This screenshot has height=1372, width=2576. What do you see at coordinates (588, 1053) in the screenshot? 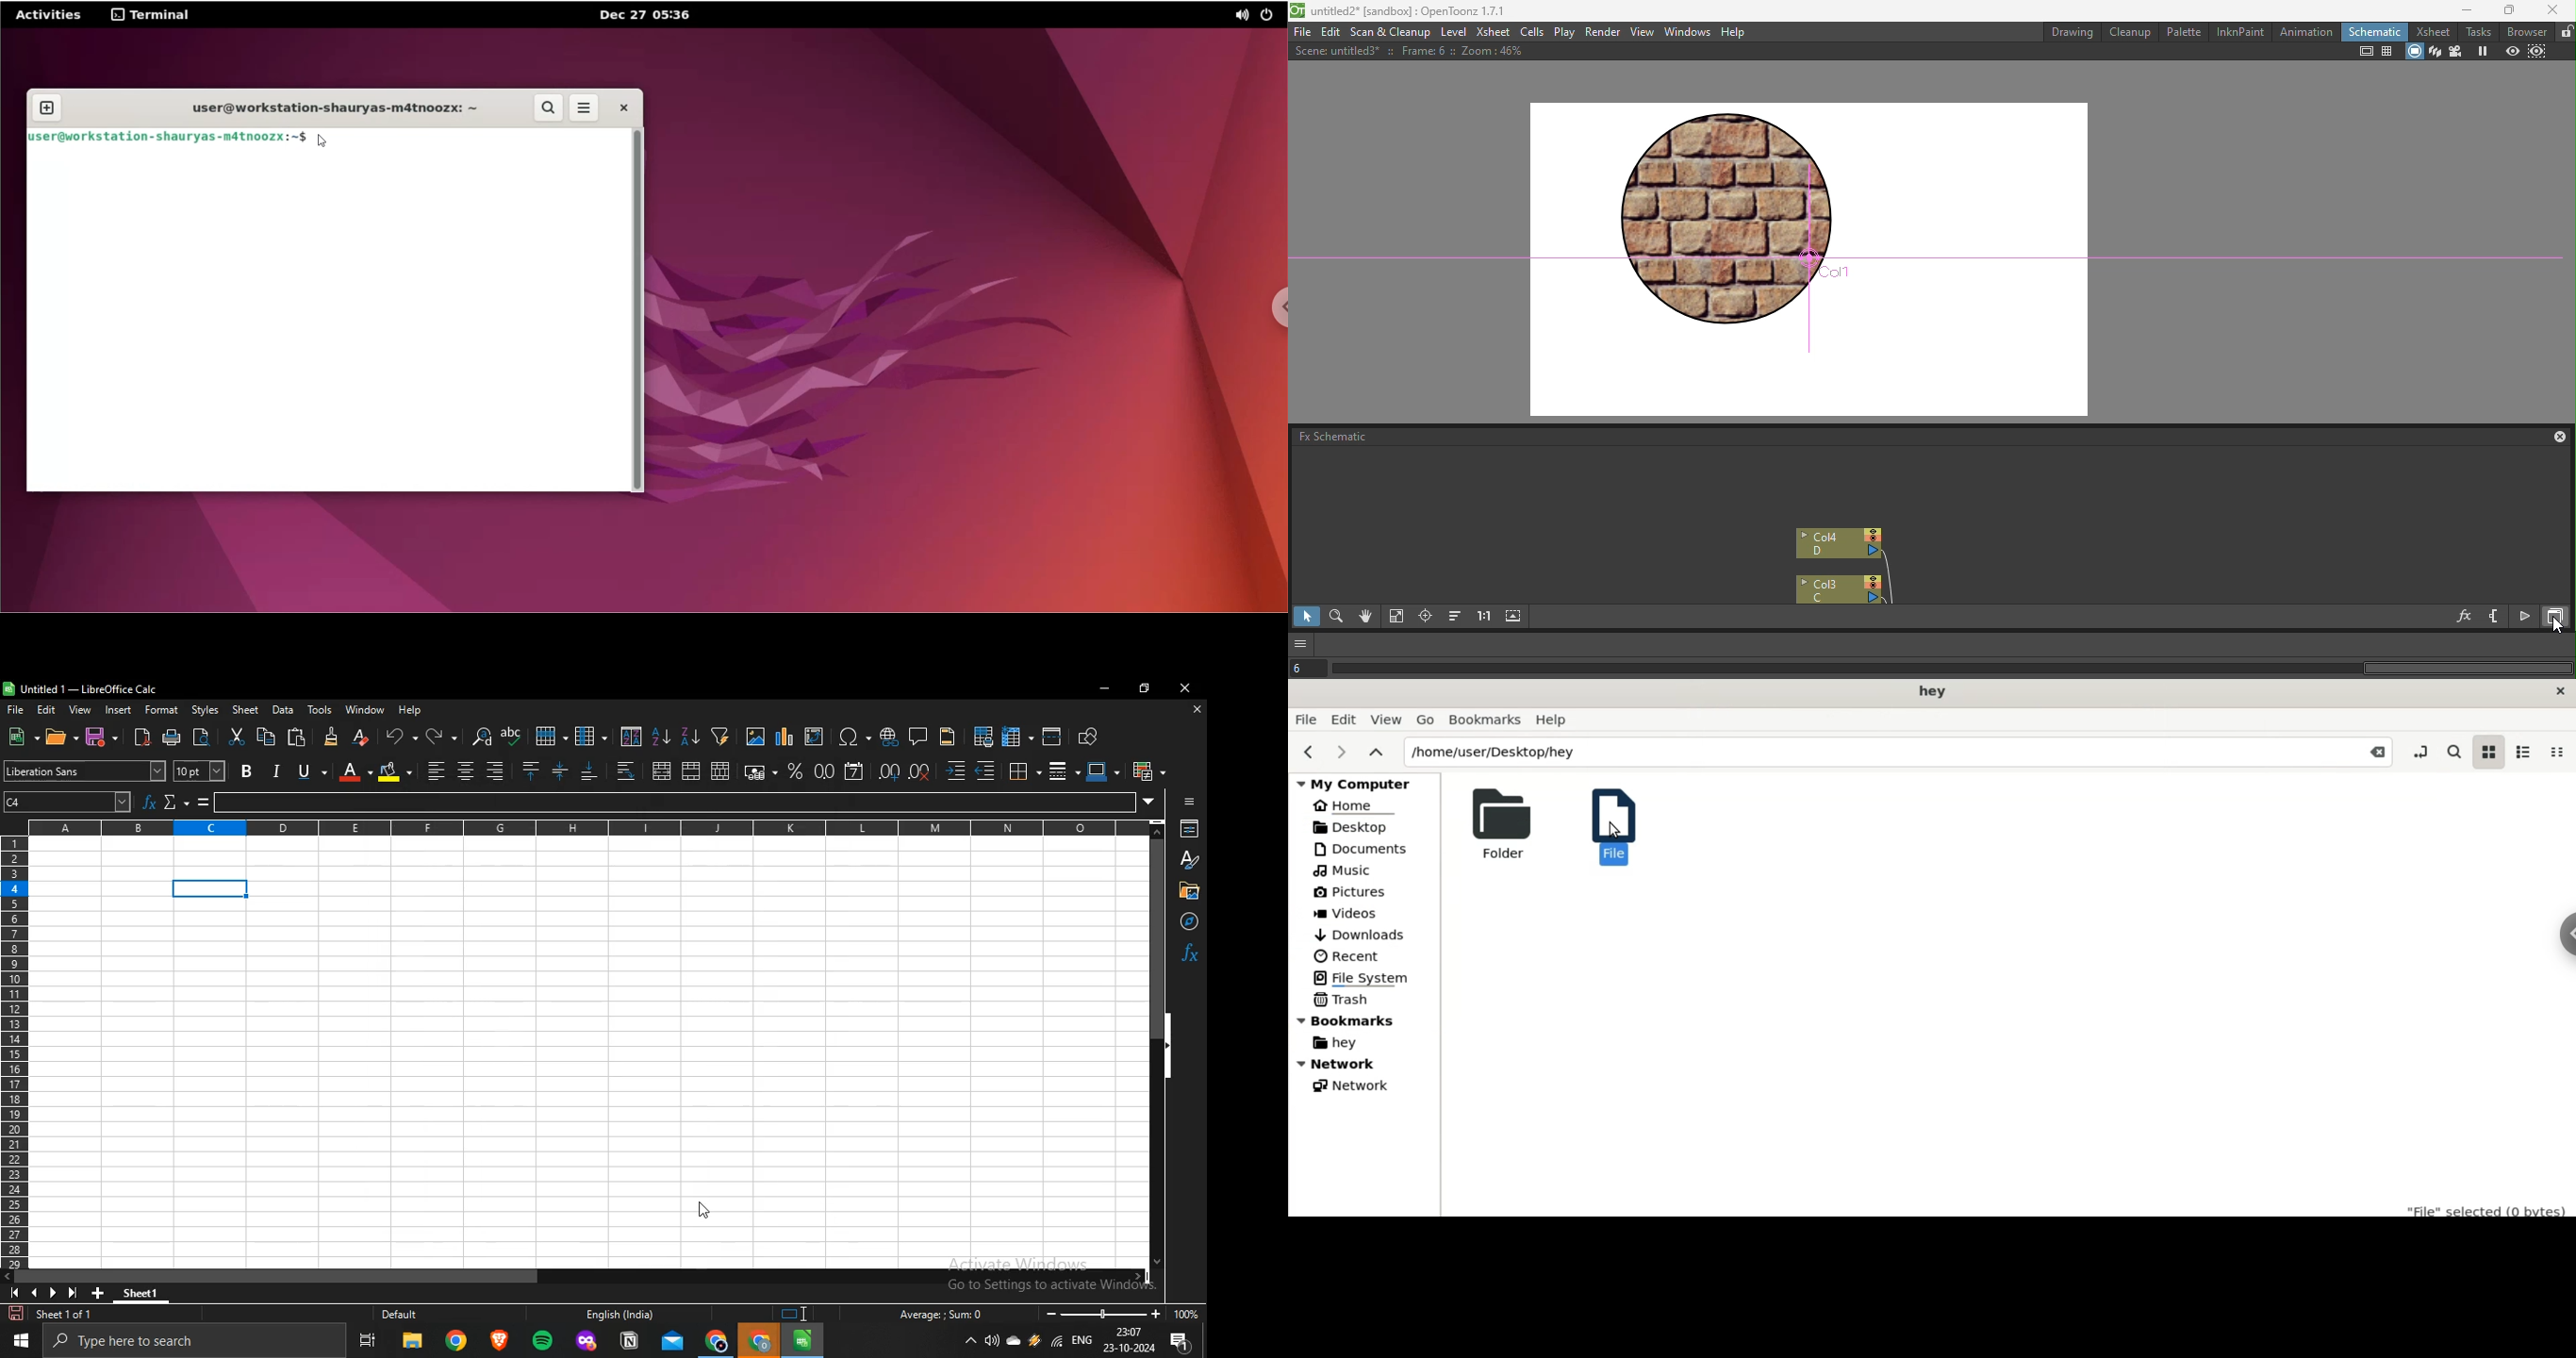
I see `sheet1` at bounding box center [588, 1053].